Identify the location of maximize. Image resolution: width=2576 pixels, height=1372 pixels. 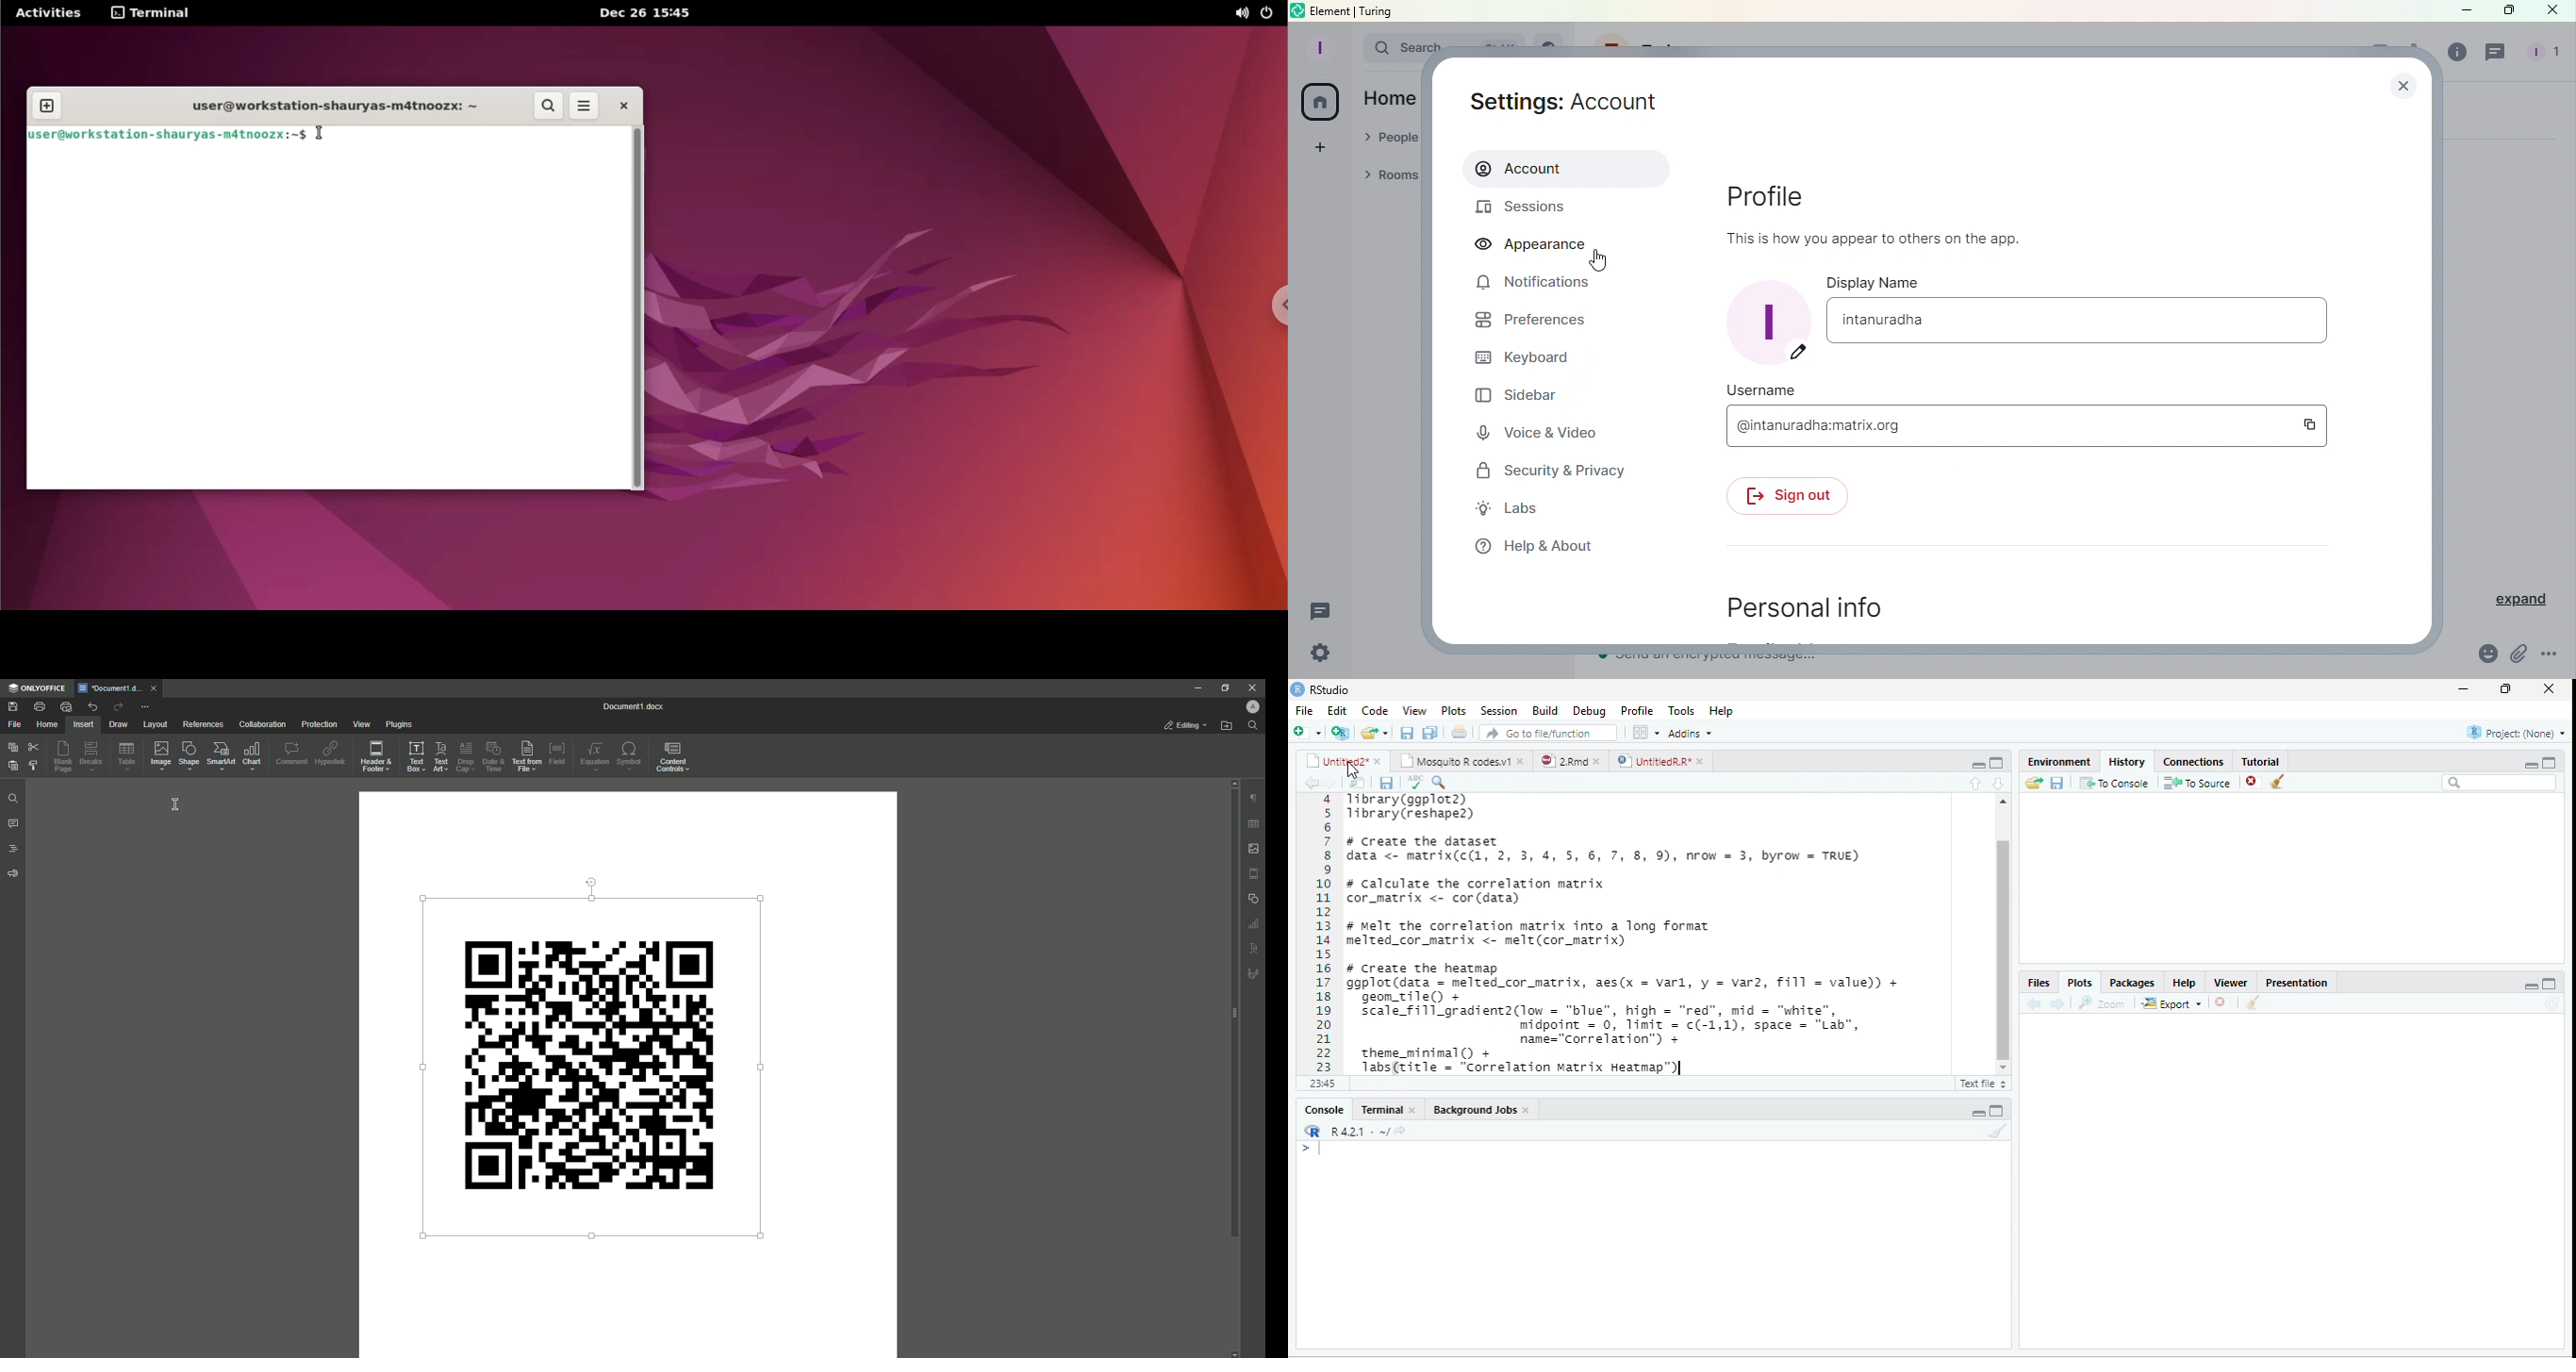
(1998, 1111).